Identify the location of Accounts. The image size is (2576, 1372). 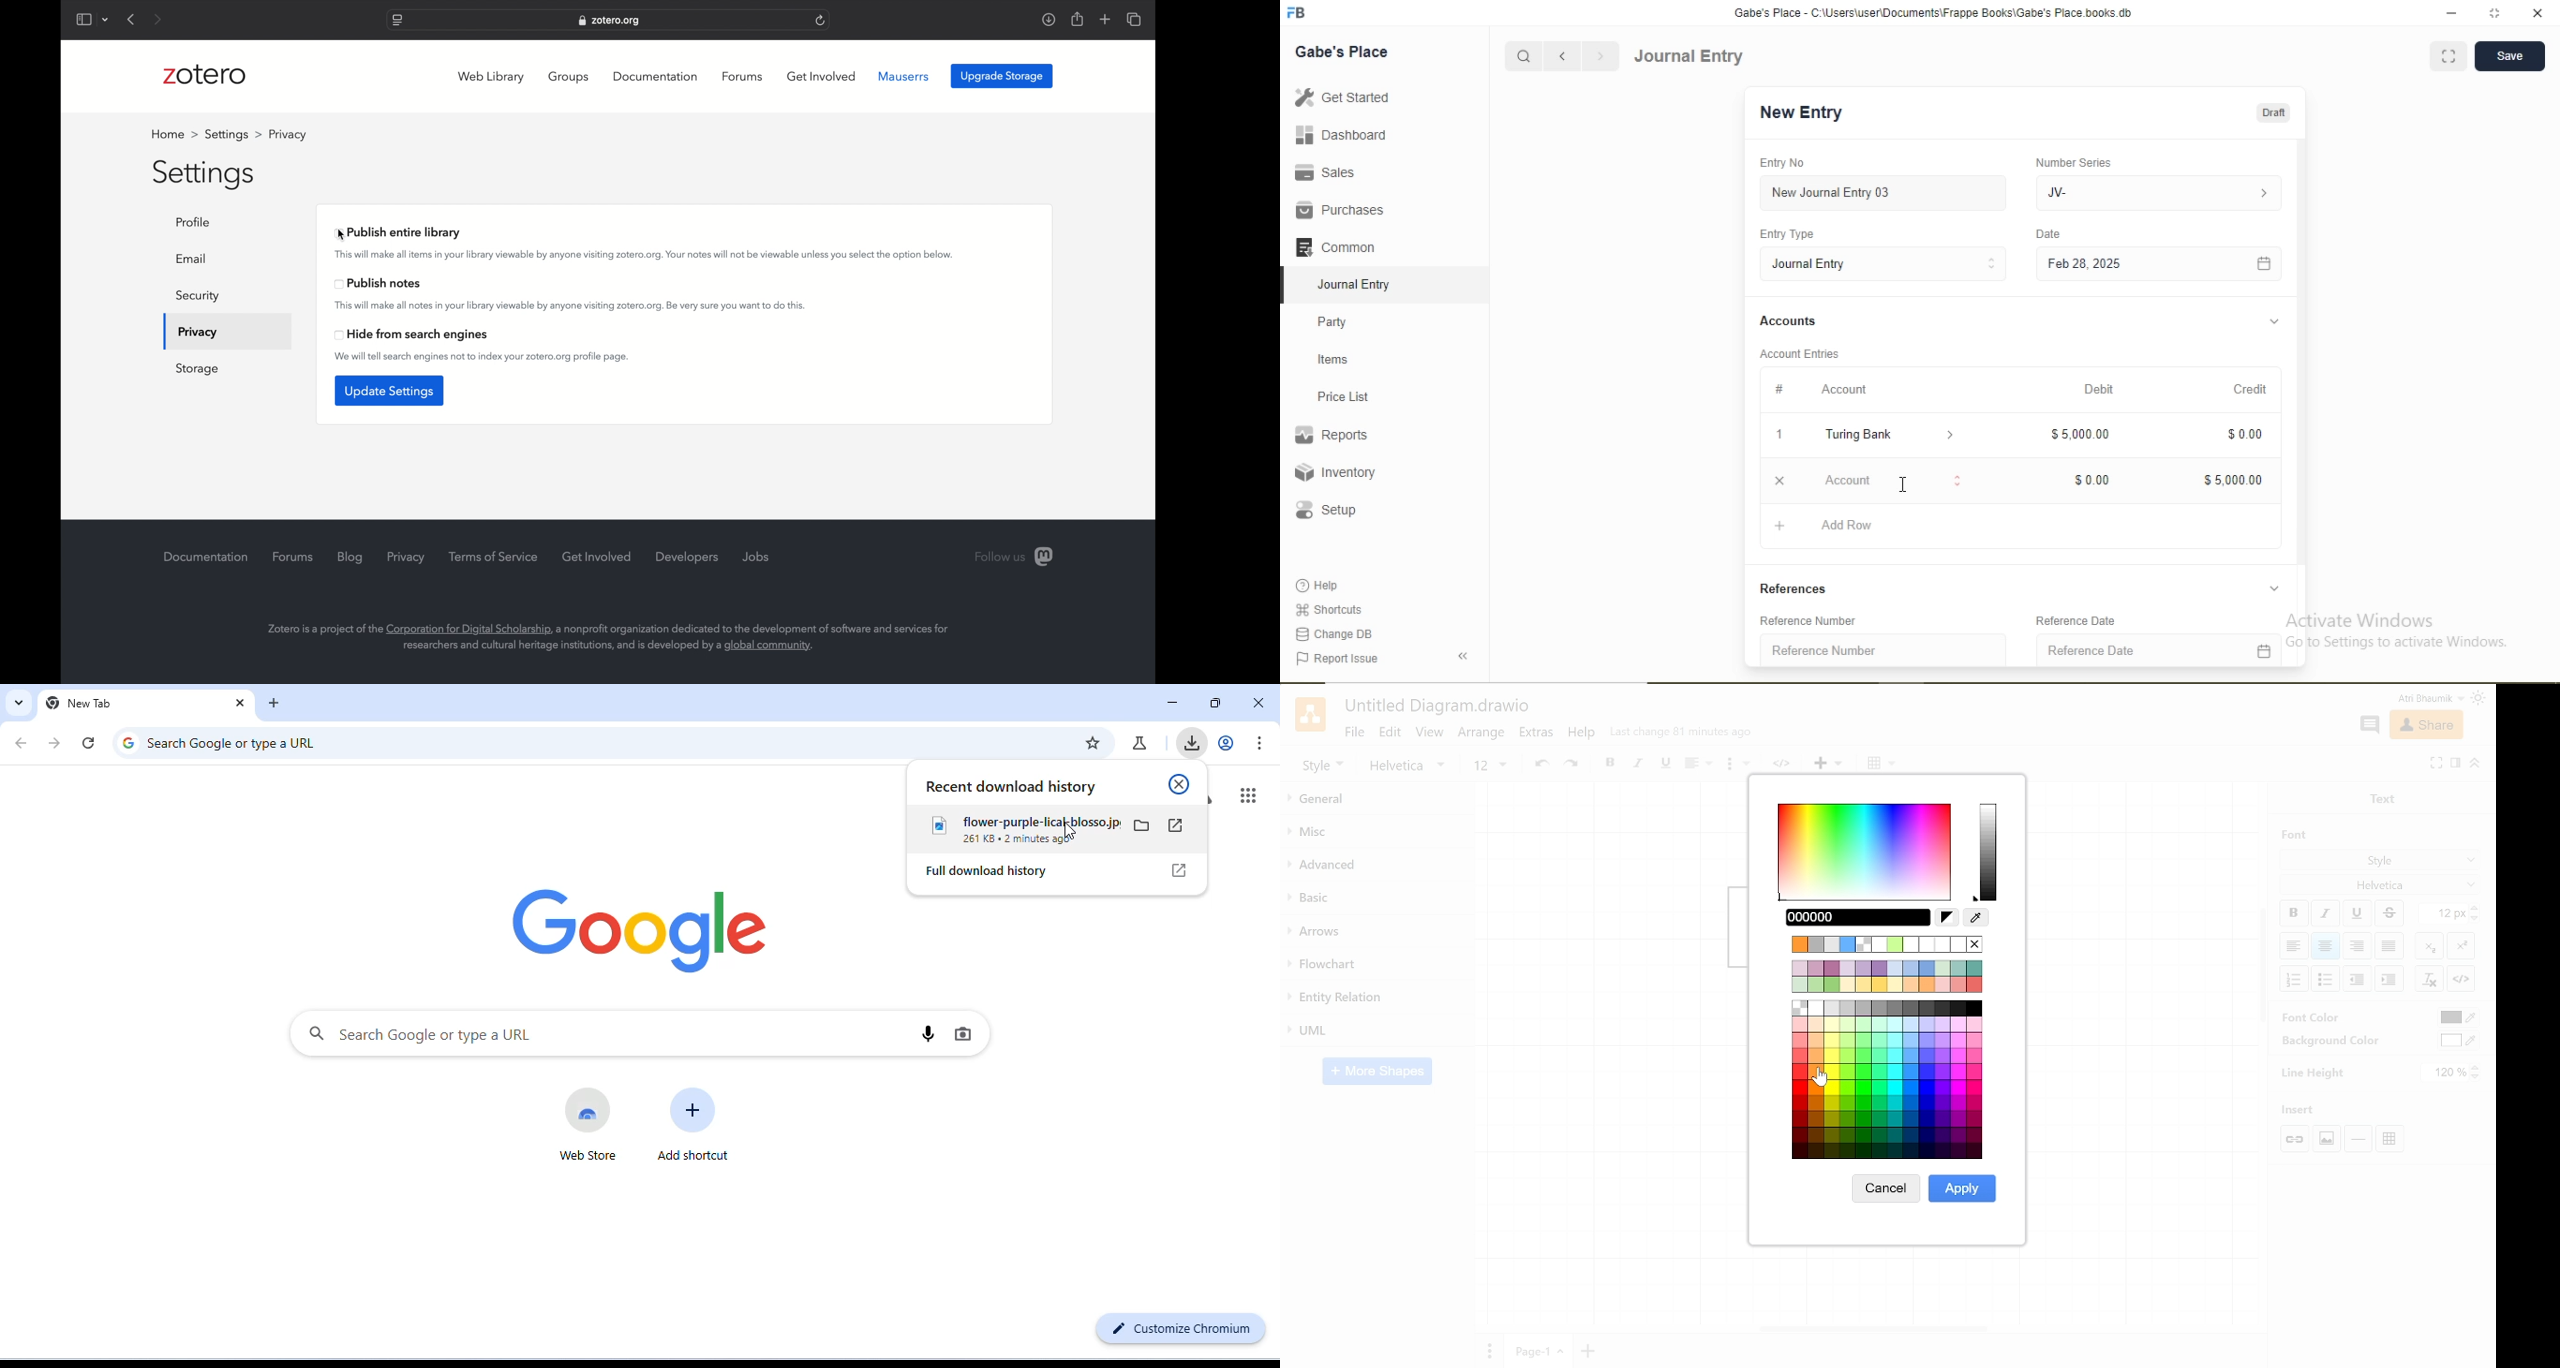
(1788, 320).